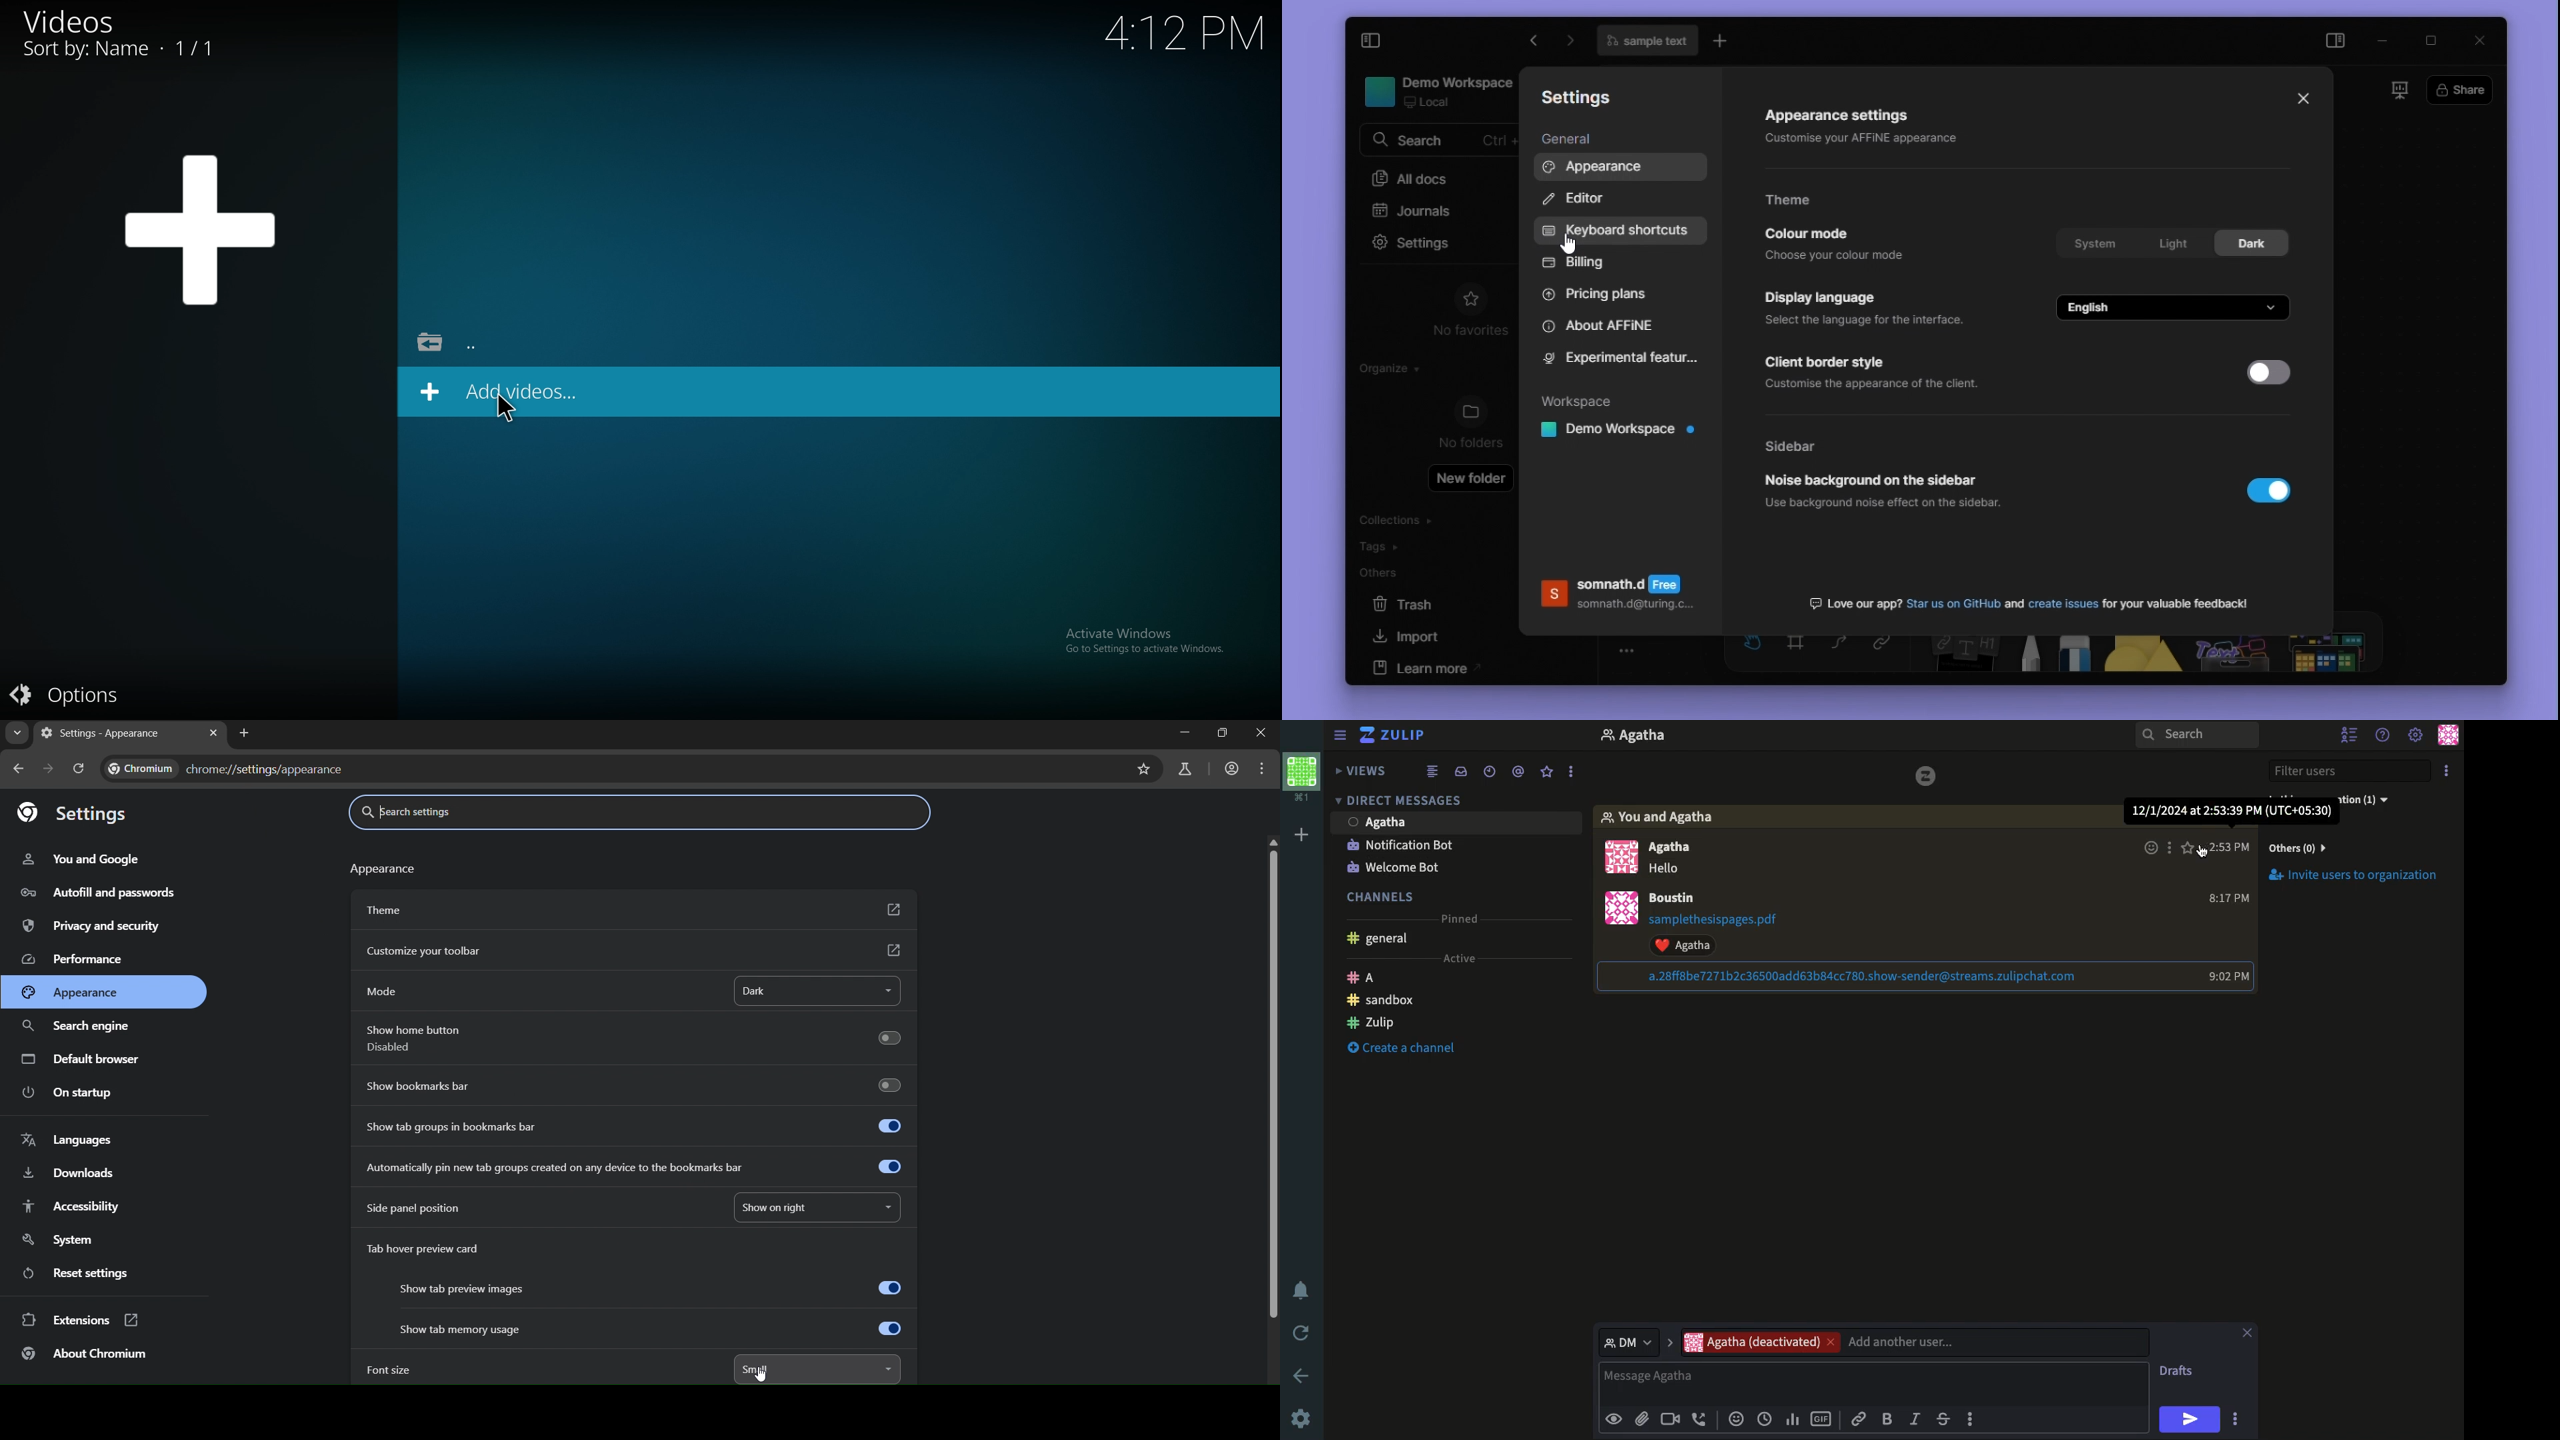  Describe the element at coordinates (87, 857) in the screenshot. I see `you & google` at that location.